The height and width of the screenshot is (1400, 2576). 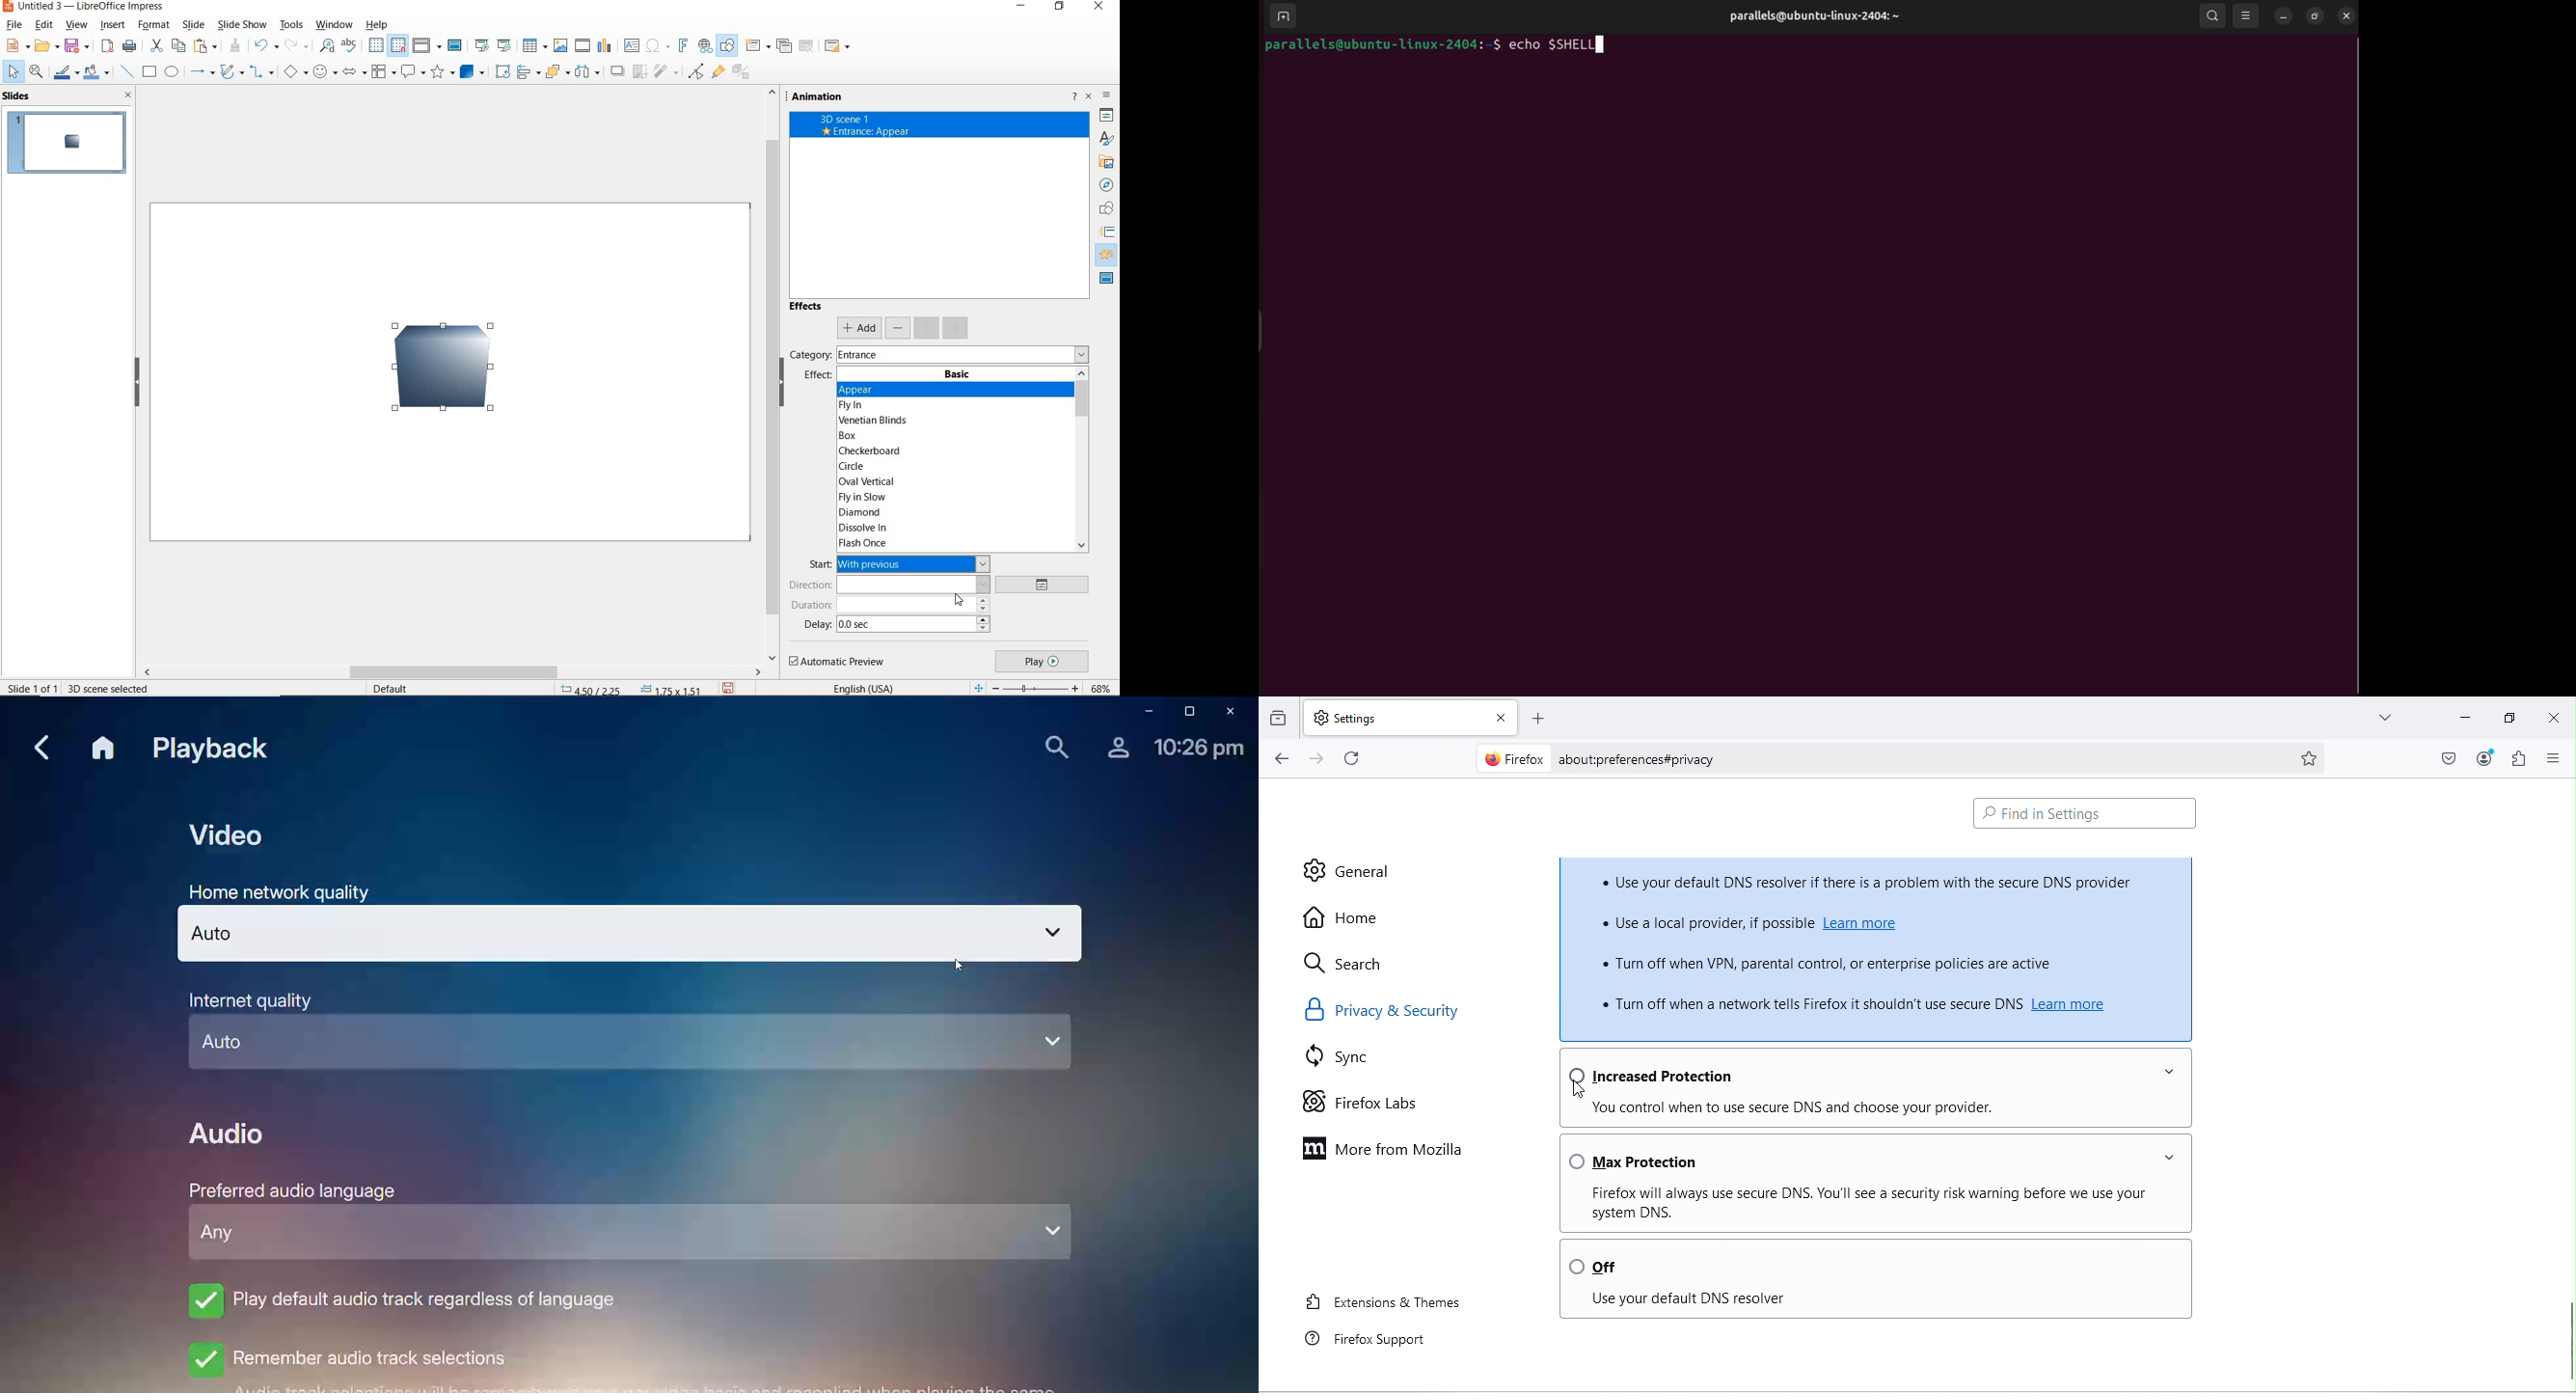 What do you see at coordinates (788, 390) in the screenshot?
I see `HIDE` at bounding box center [788, 390].